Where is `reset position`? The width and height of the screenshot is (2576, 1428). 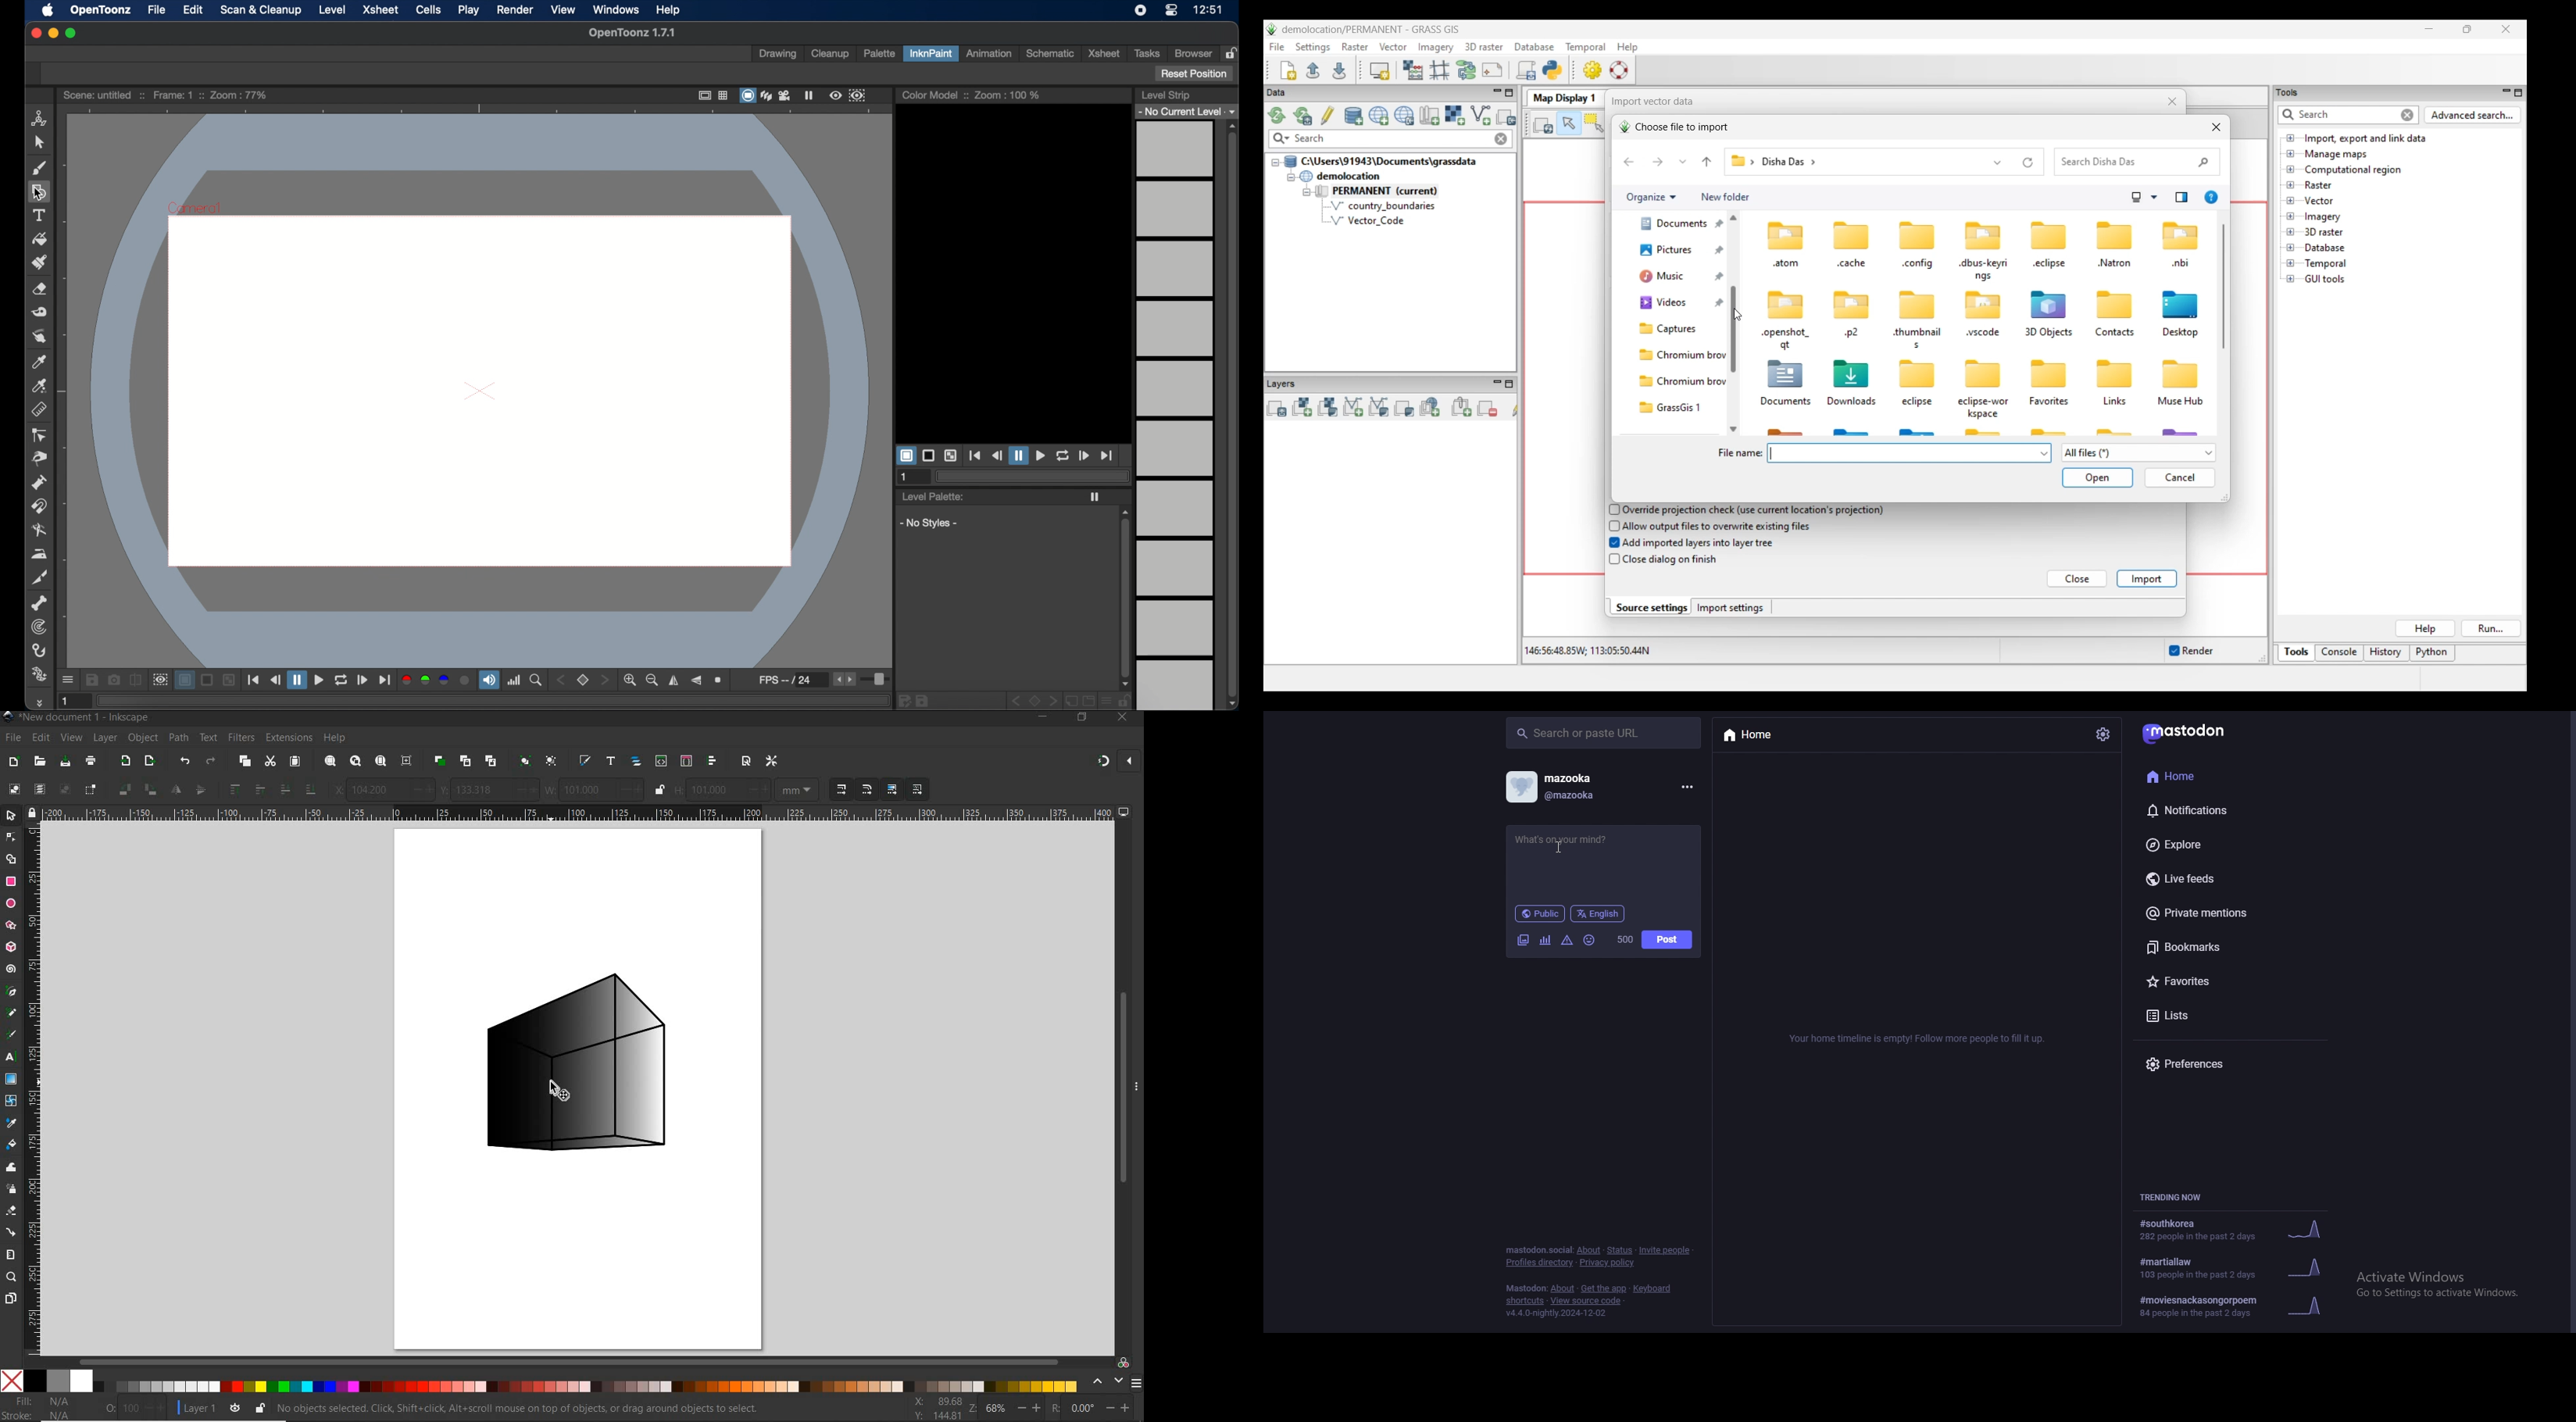 reset position is located at coordinates (1196, 74).